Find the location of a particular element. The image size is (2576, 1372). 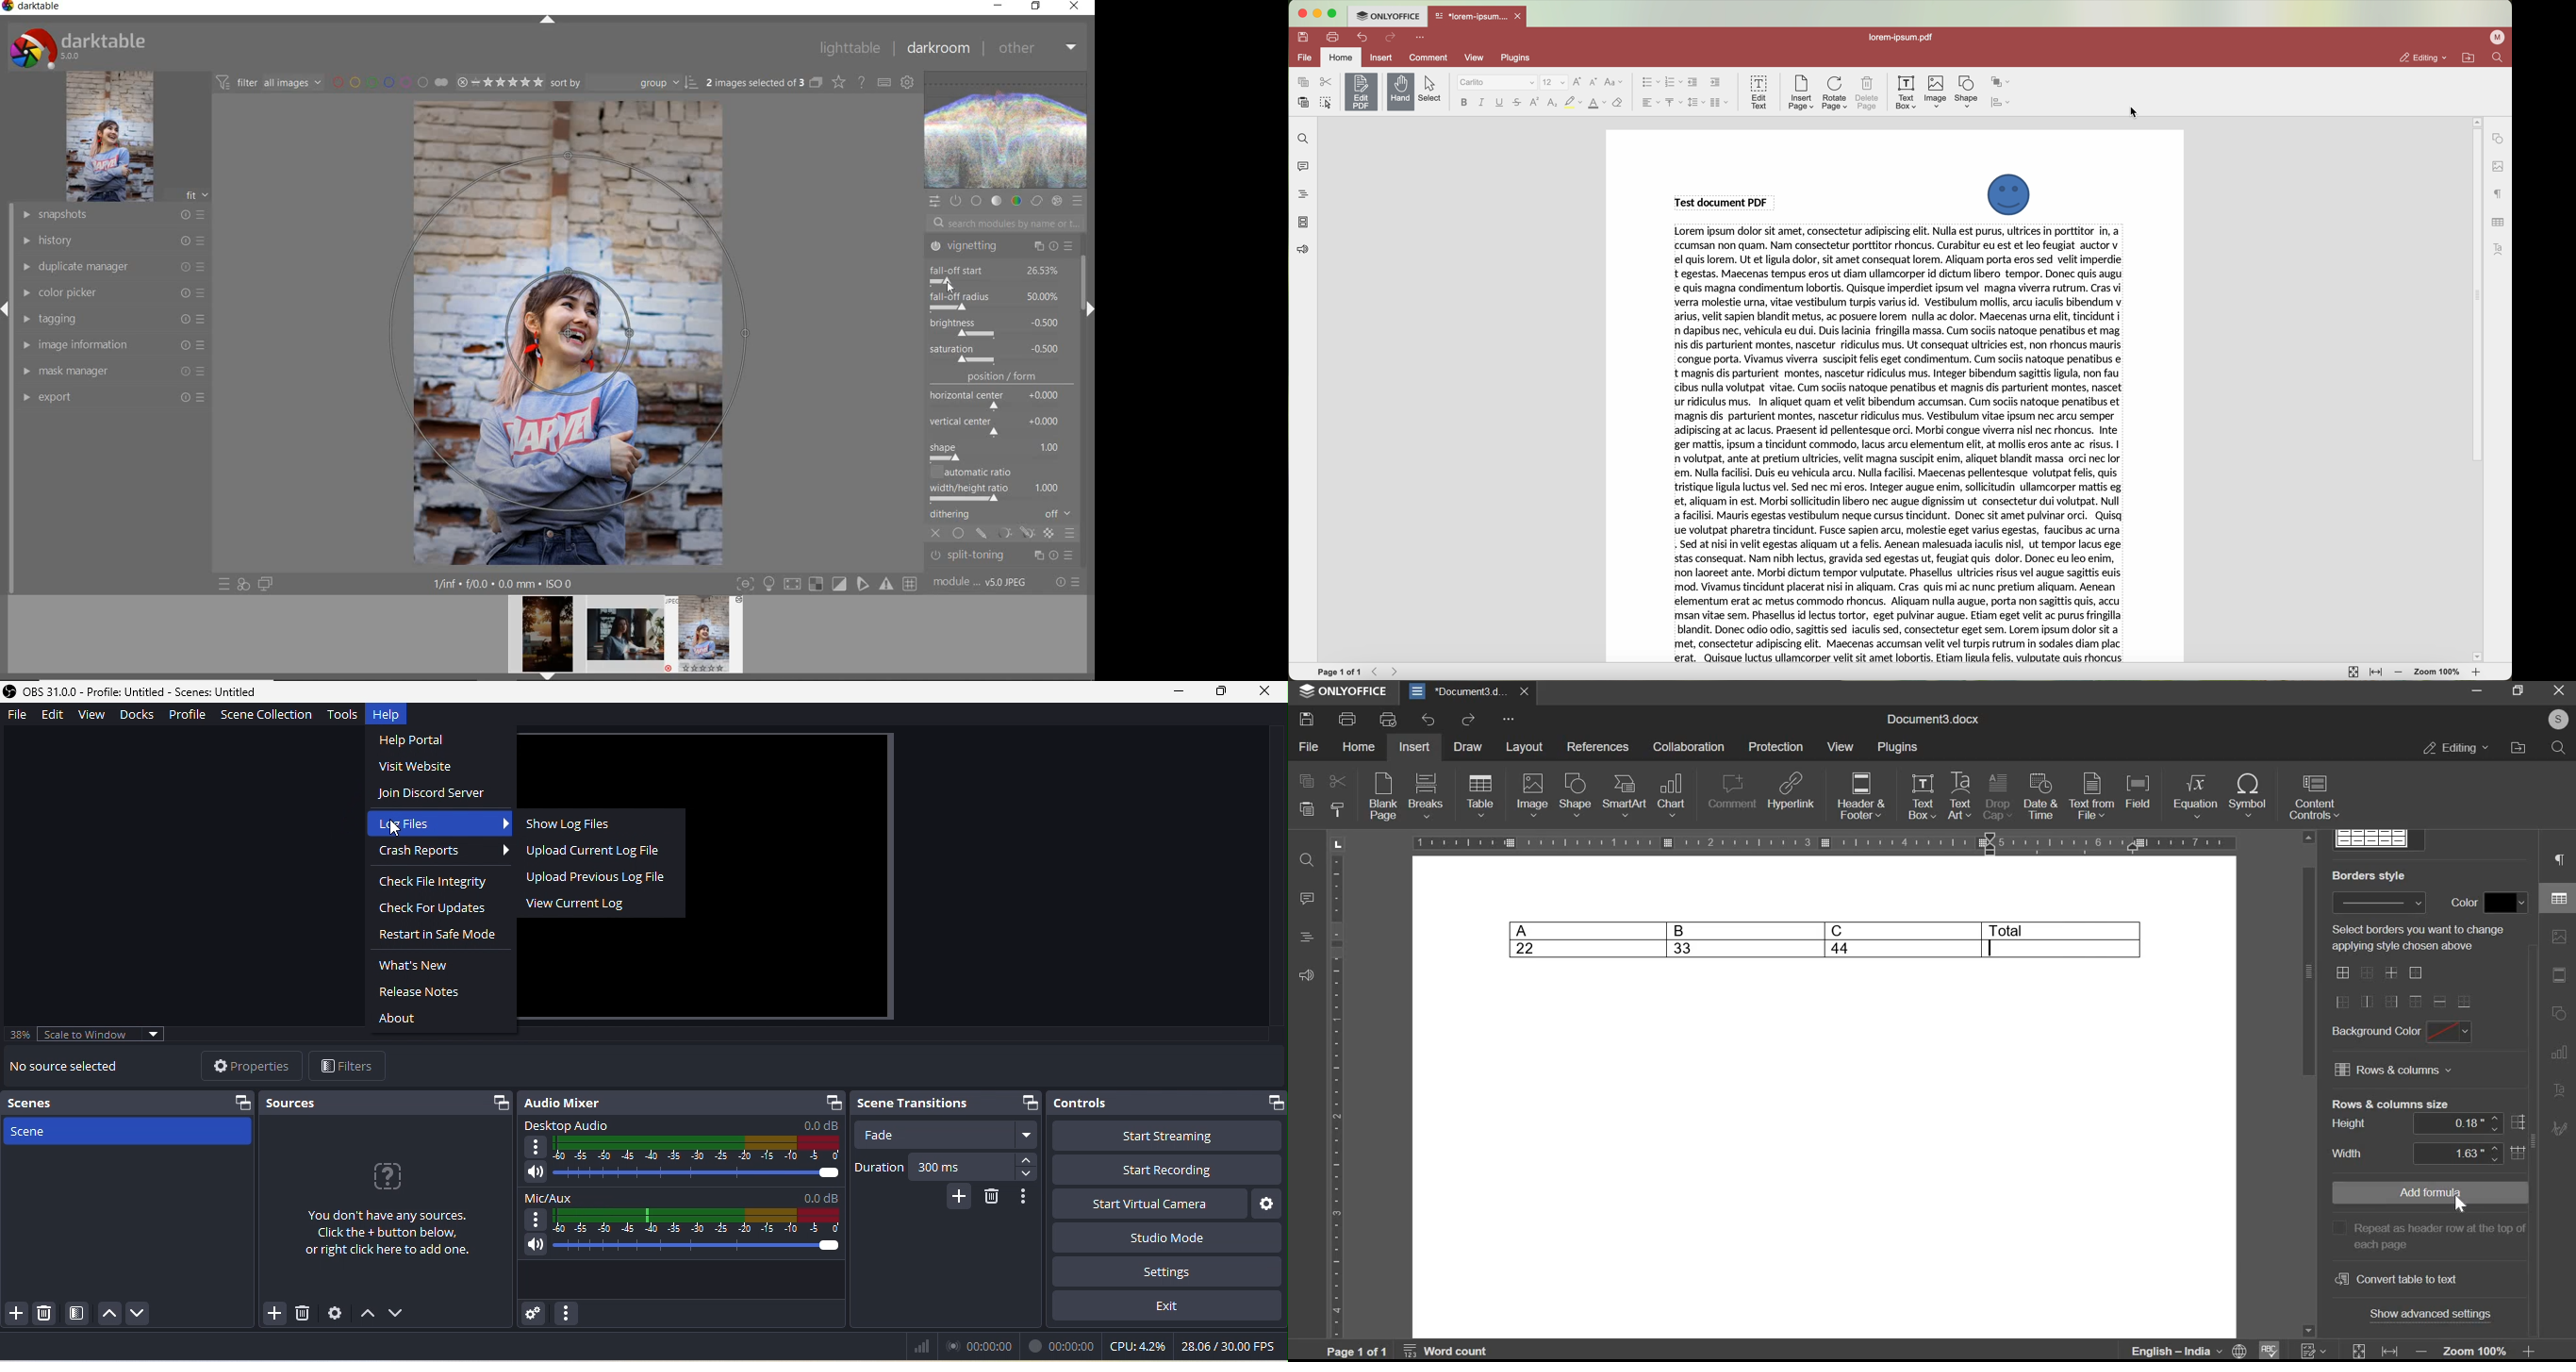

find is located at coordinates (2497, 58).